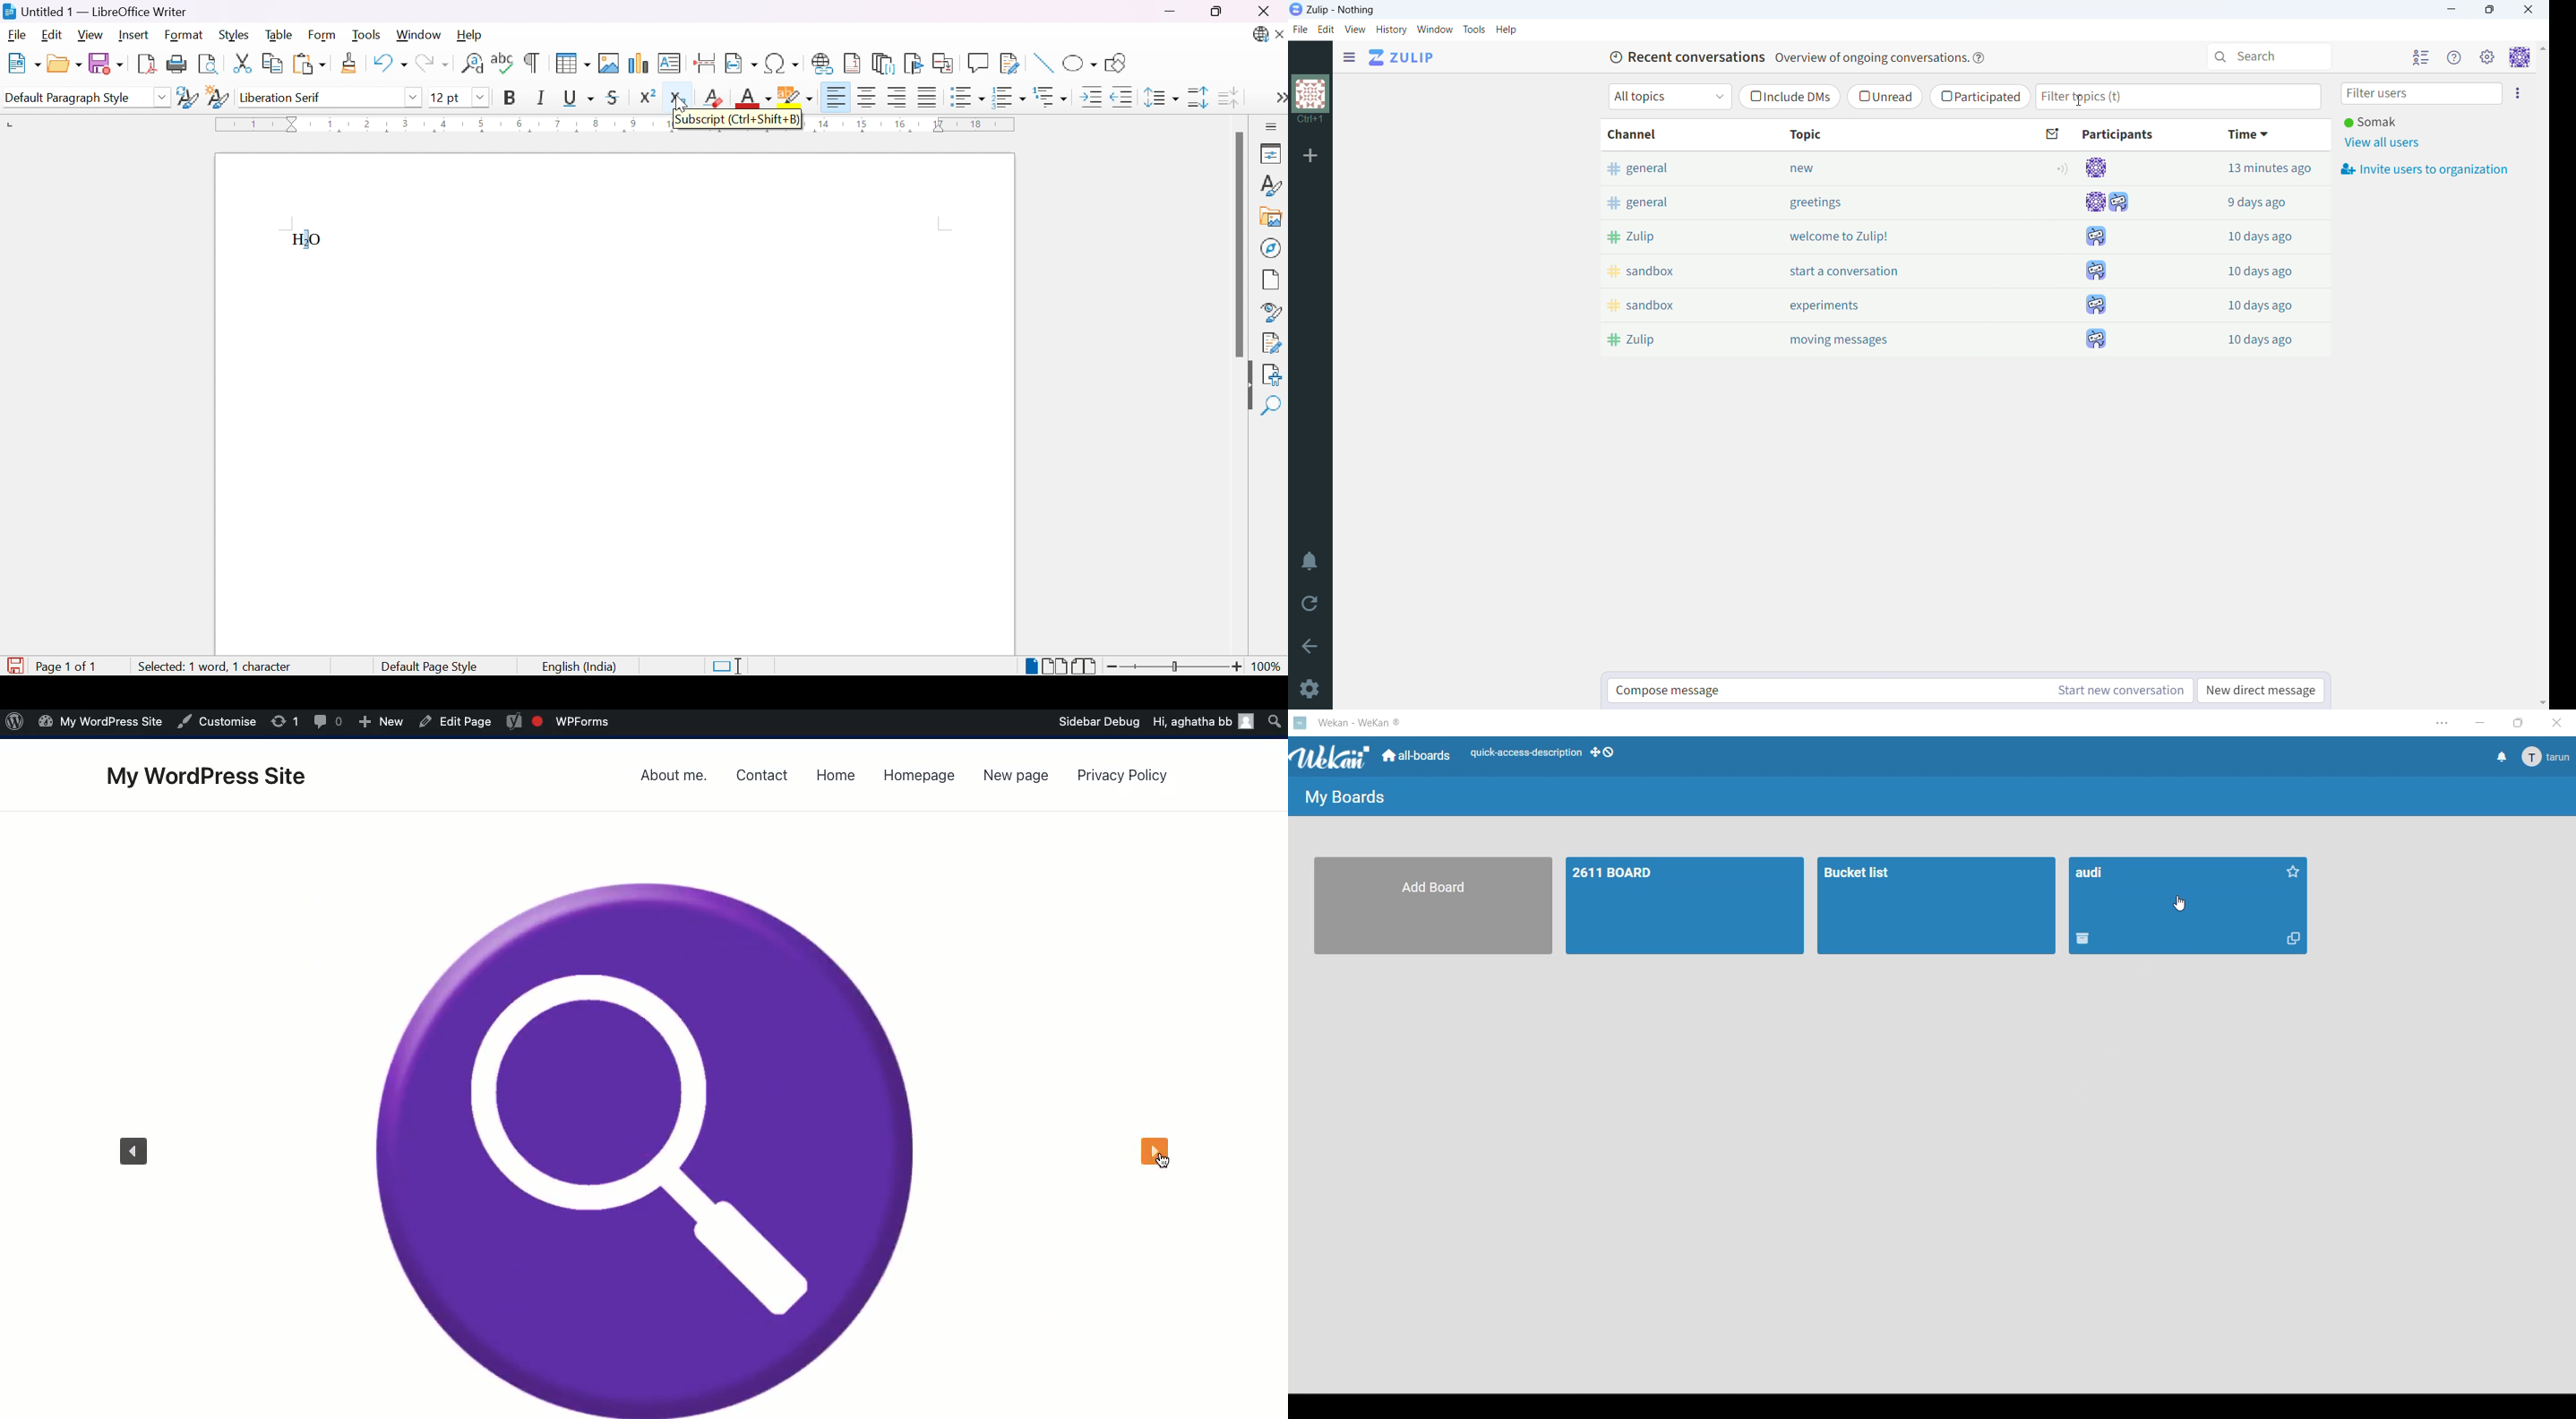 The image size is (2576, 1428). I want to click on title, so click(1341, 10).